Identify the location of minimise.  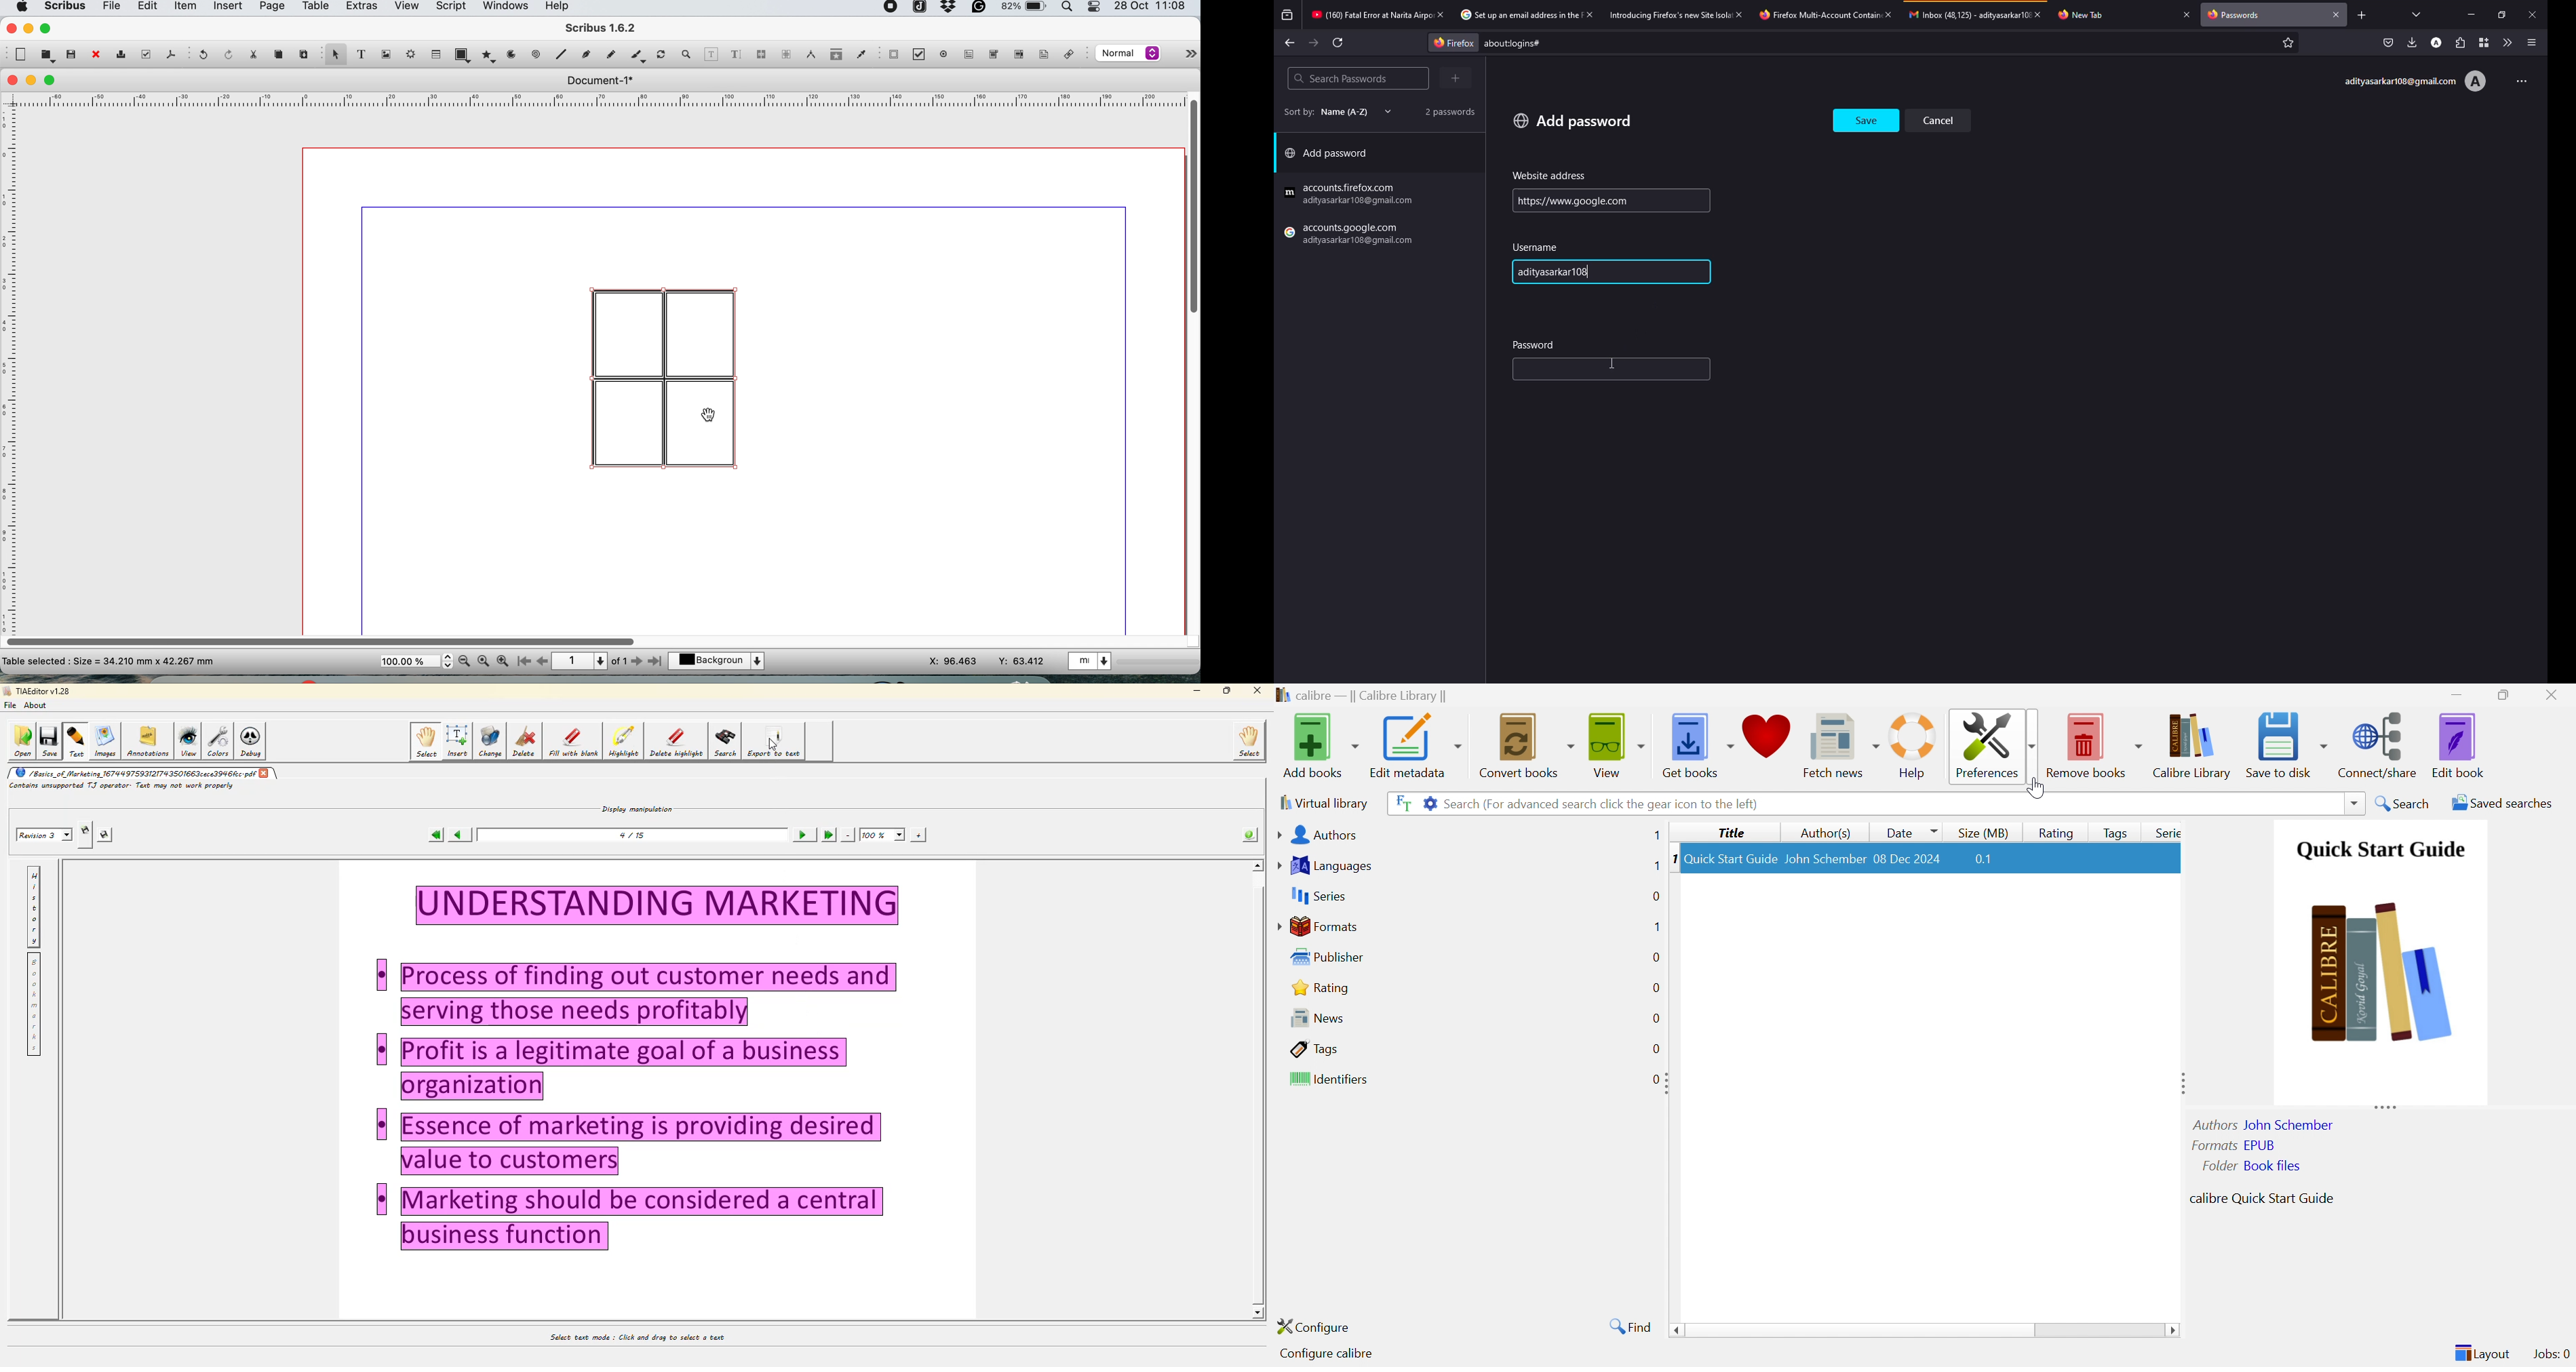
(32, 80).